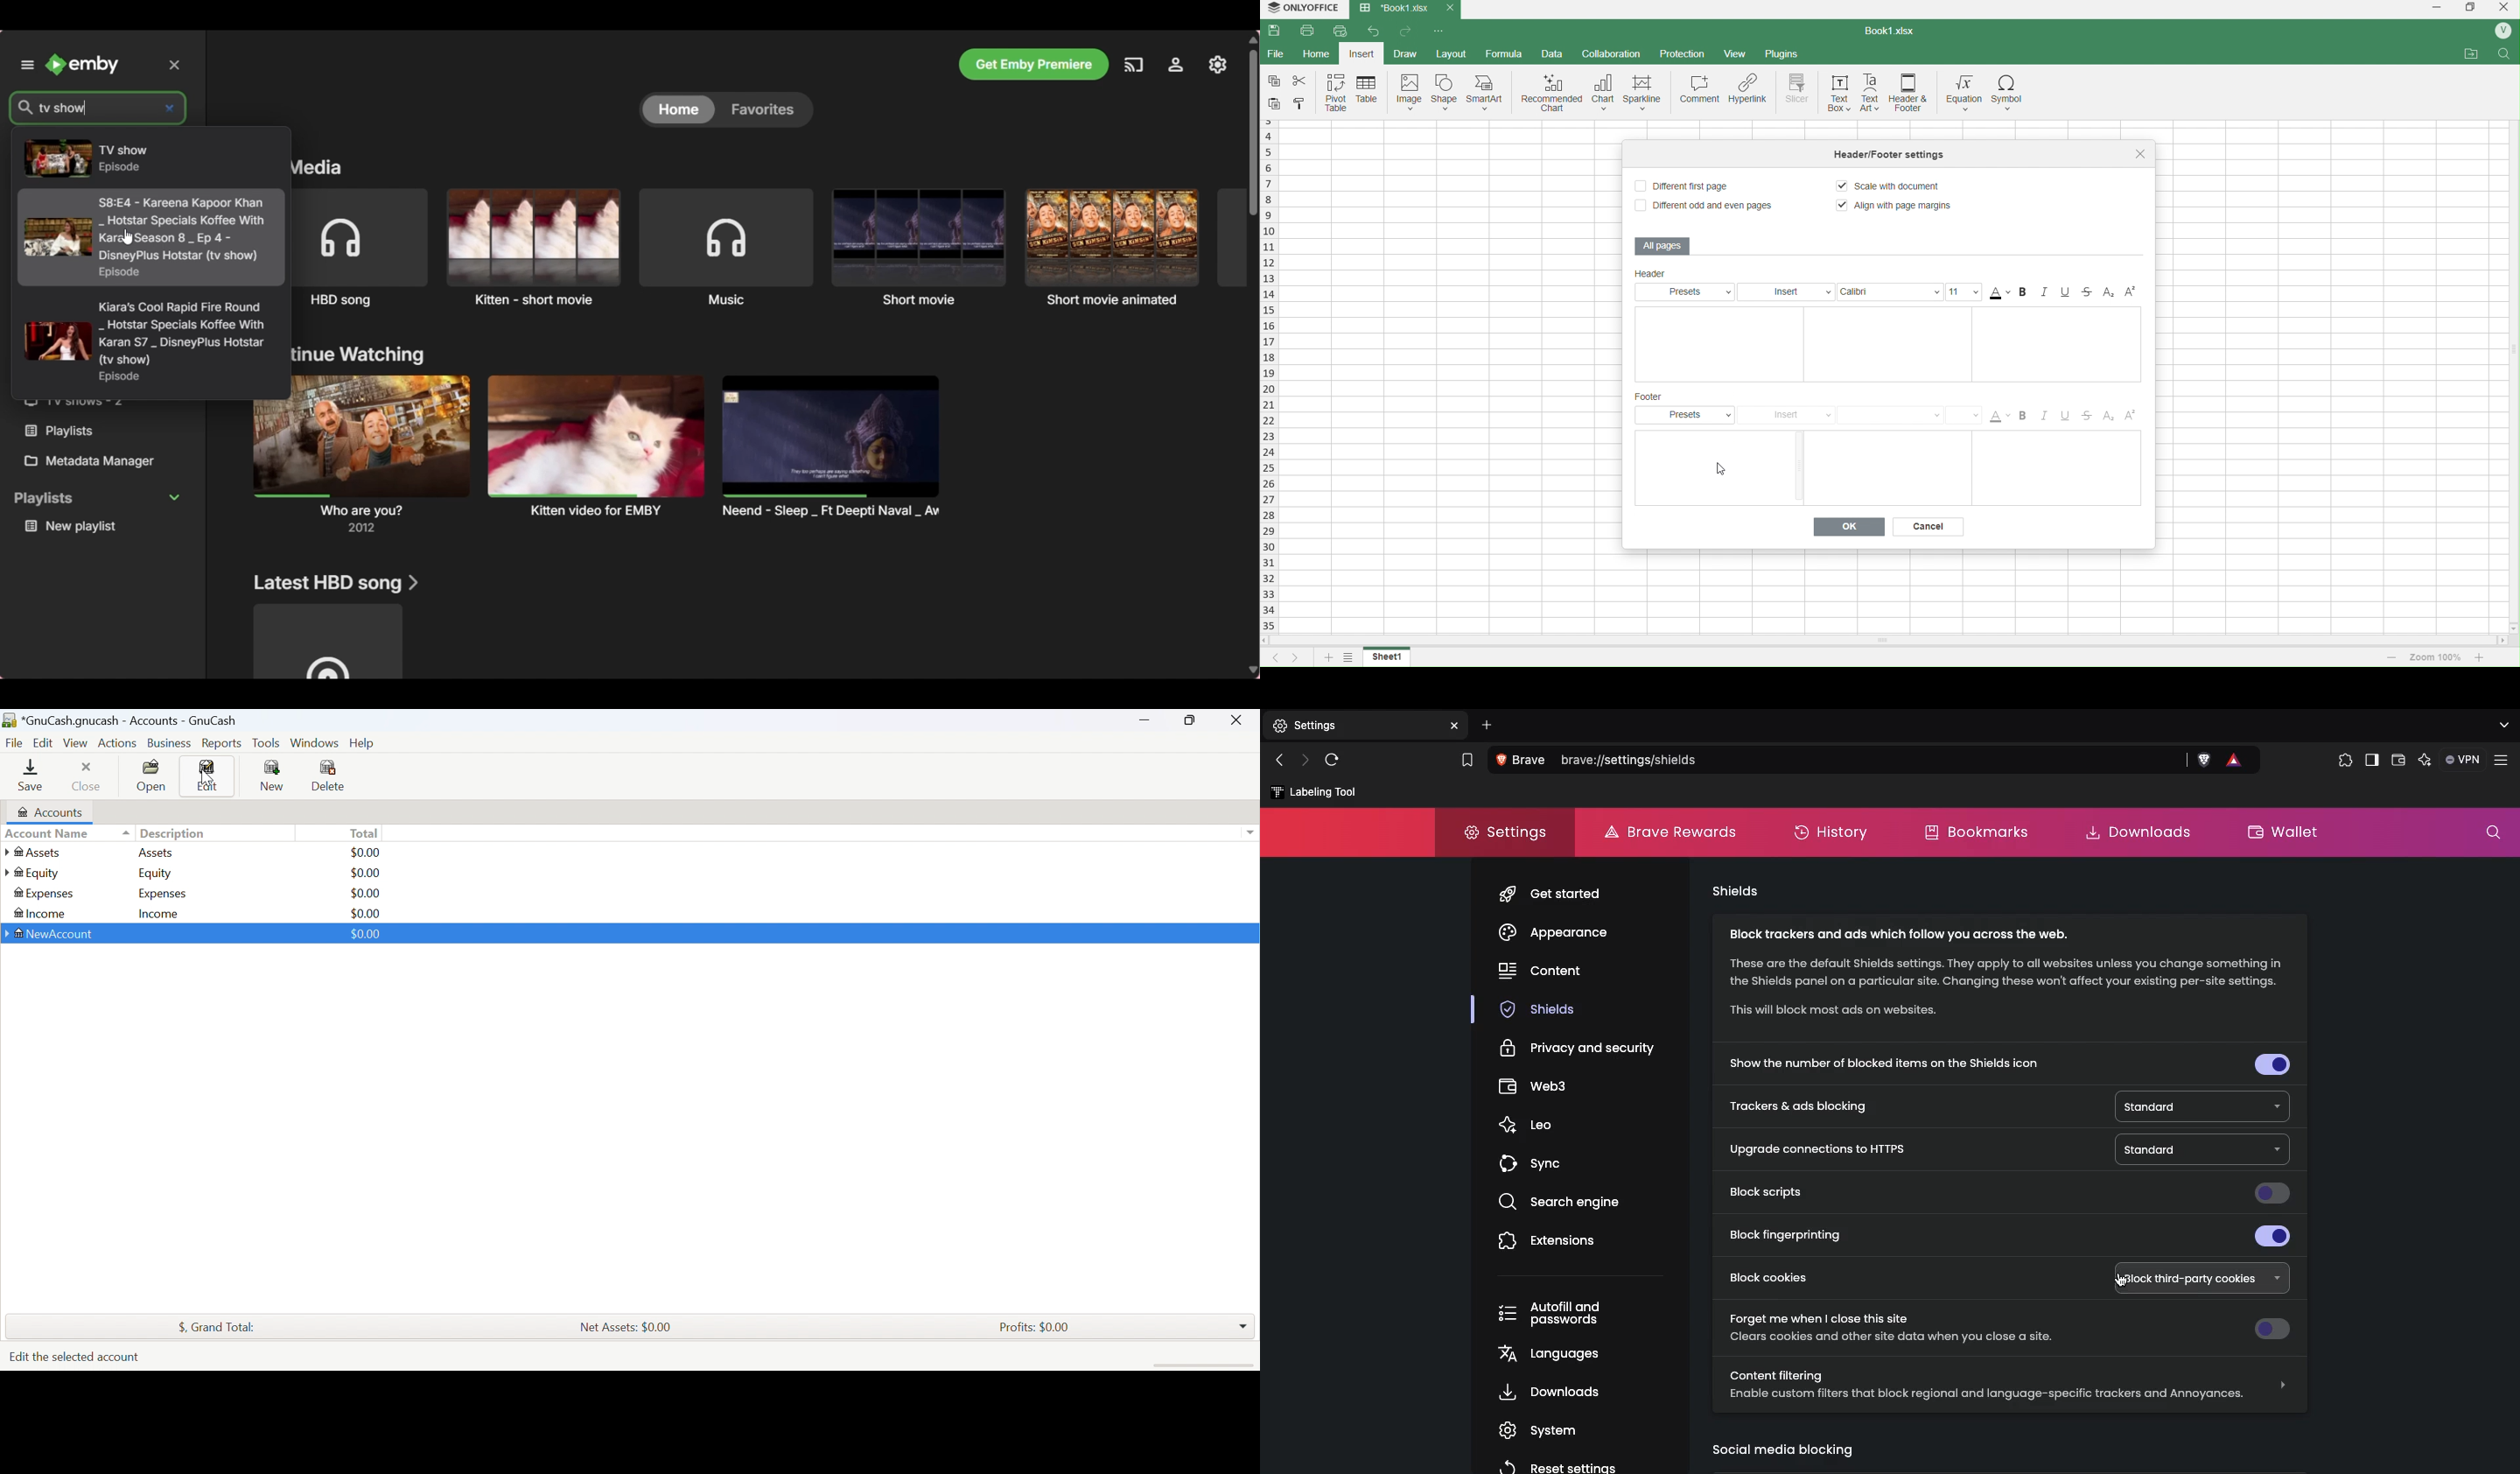 This screenshot has width=2520, height=1484. What do you see at coordinates (224, 1328) in the screenshot?
I see `$, Grand Total:` at bounding box center [224, 1328].